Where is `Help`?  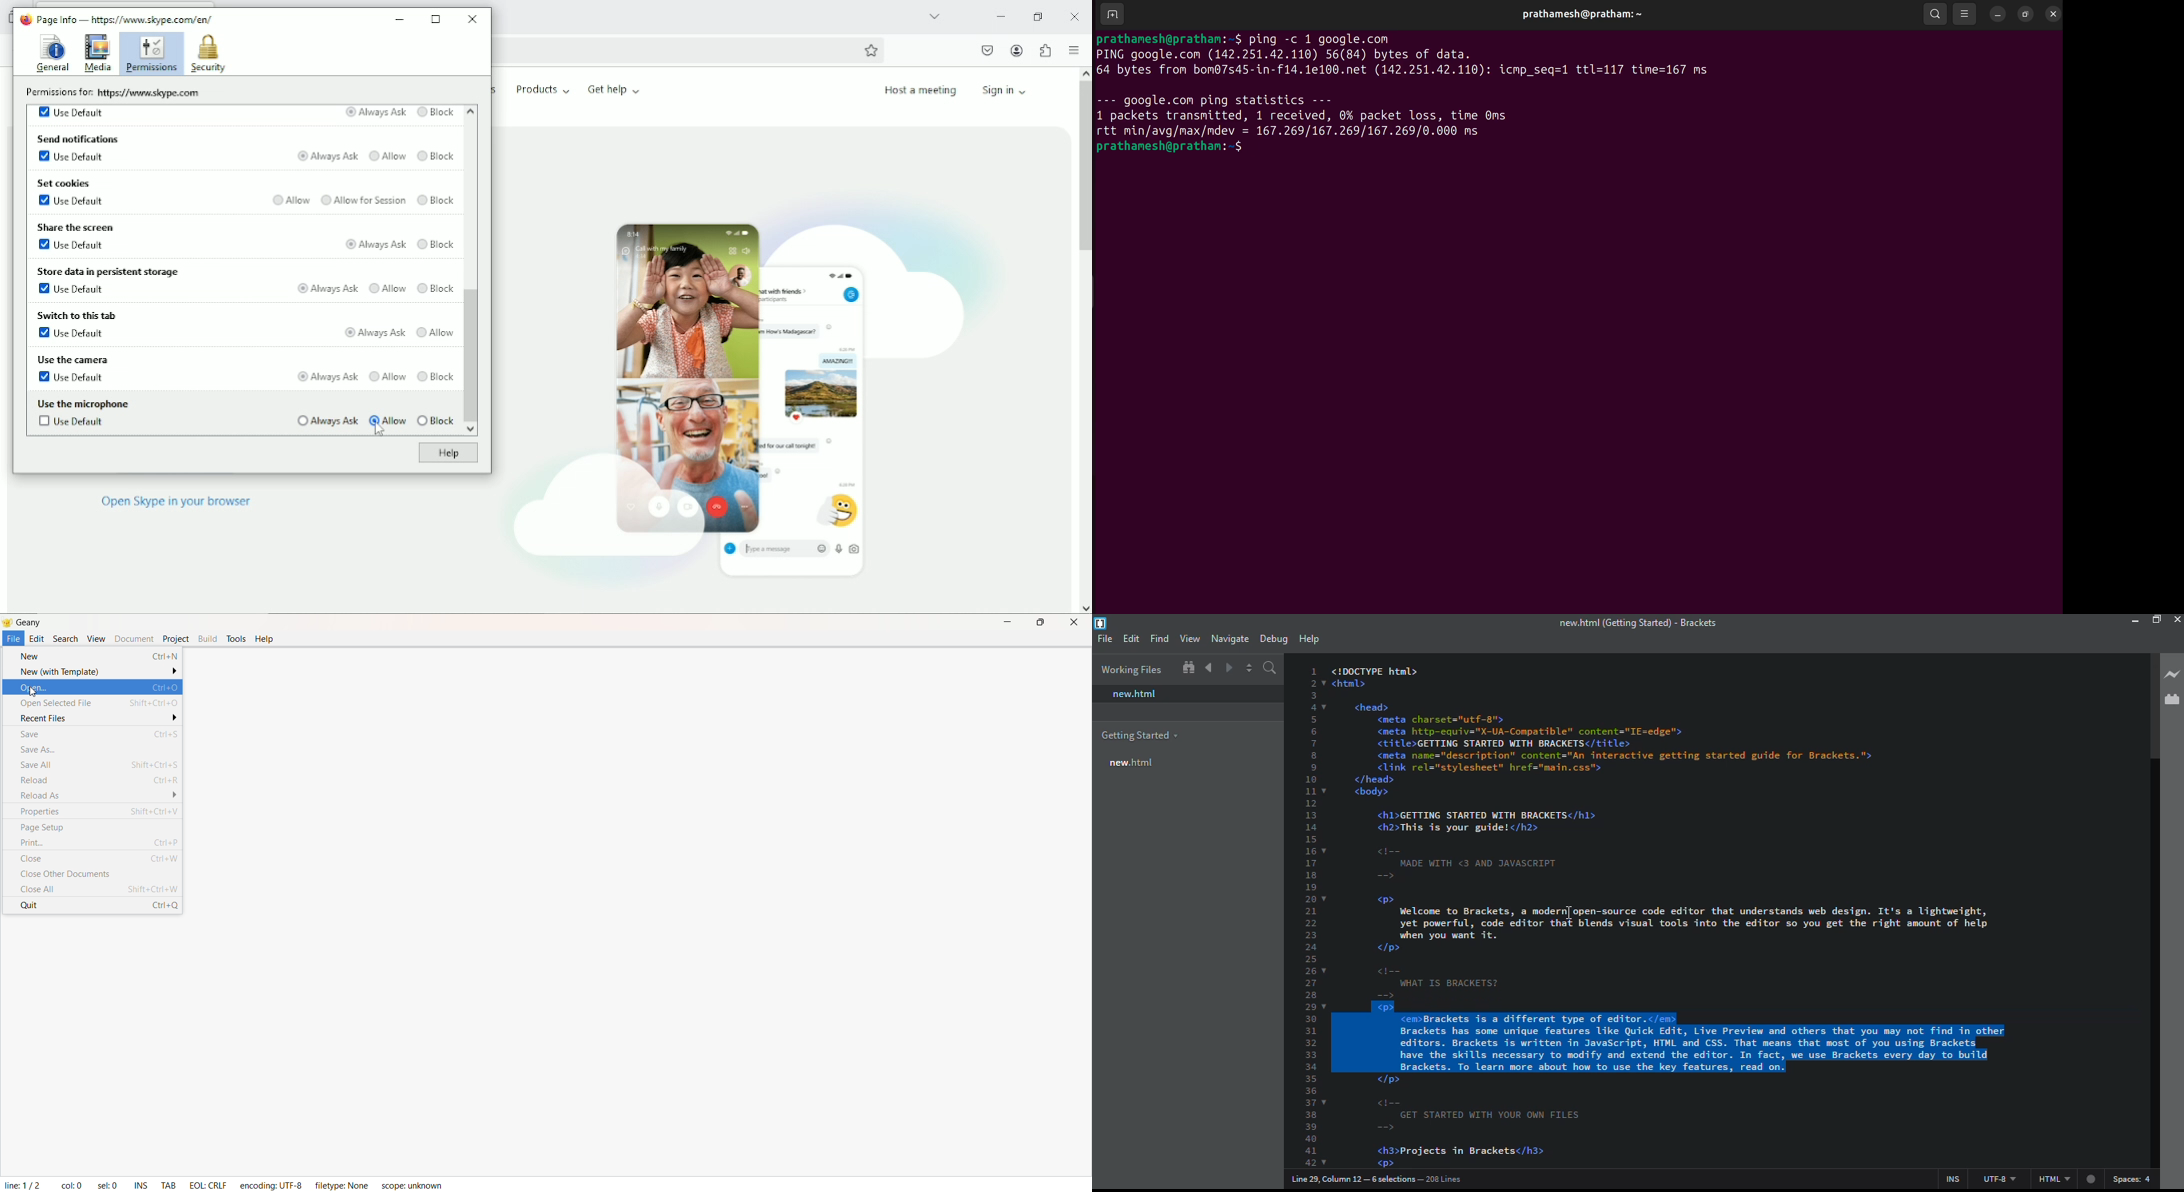
Help is located at coordinates (445, 454).